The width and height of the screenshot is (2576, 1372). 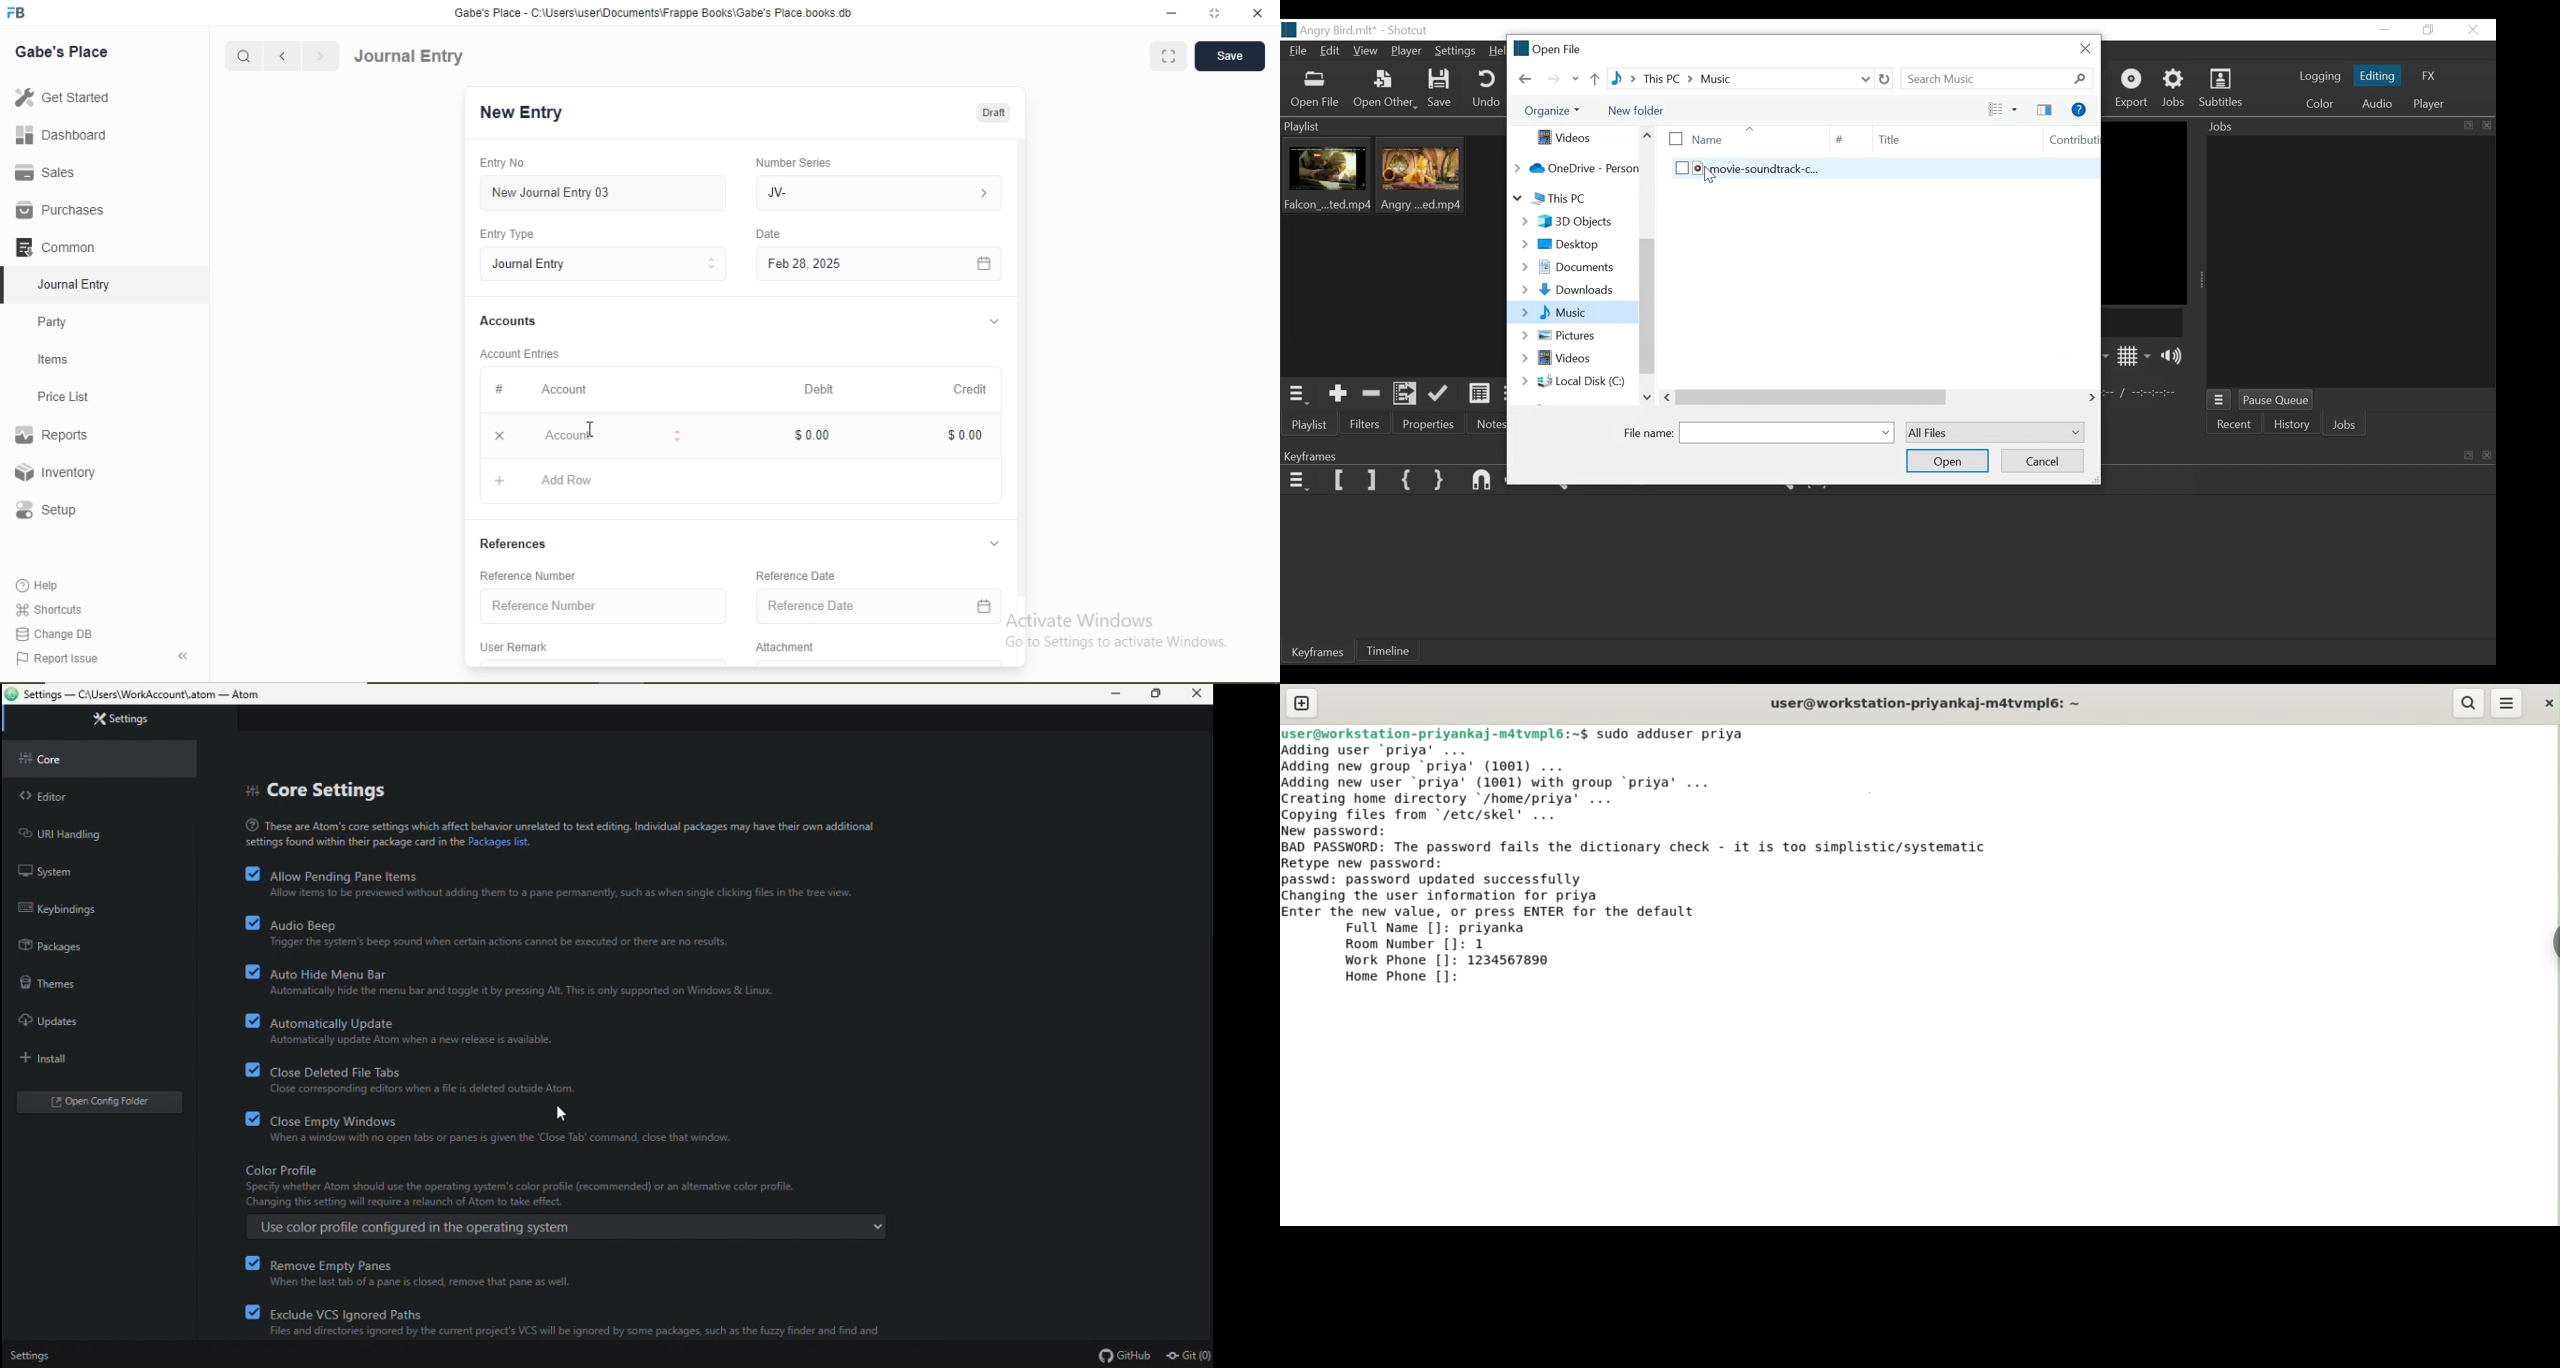 What do you see at coordinates (678, 437) in the screenshot?
I see `Stepper Buttons` at bounding box center [678, 437].